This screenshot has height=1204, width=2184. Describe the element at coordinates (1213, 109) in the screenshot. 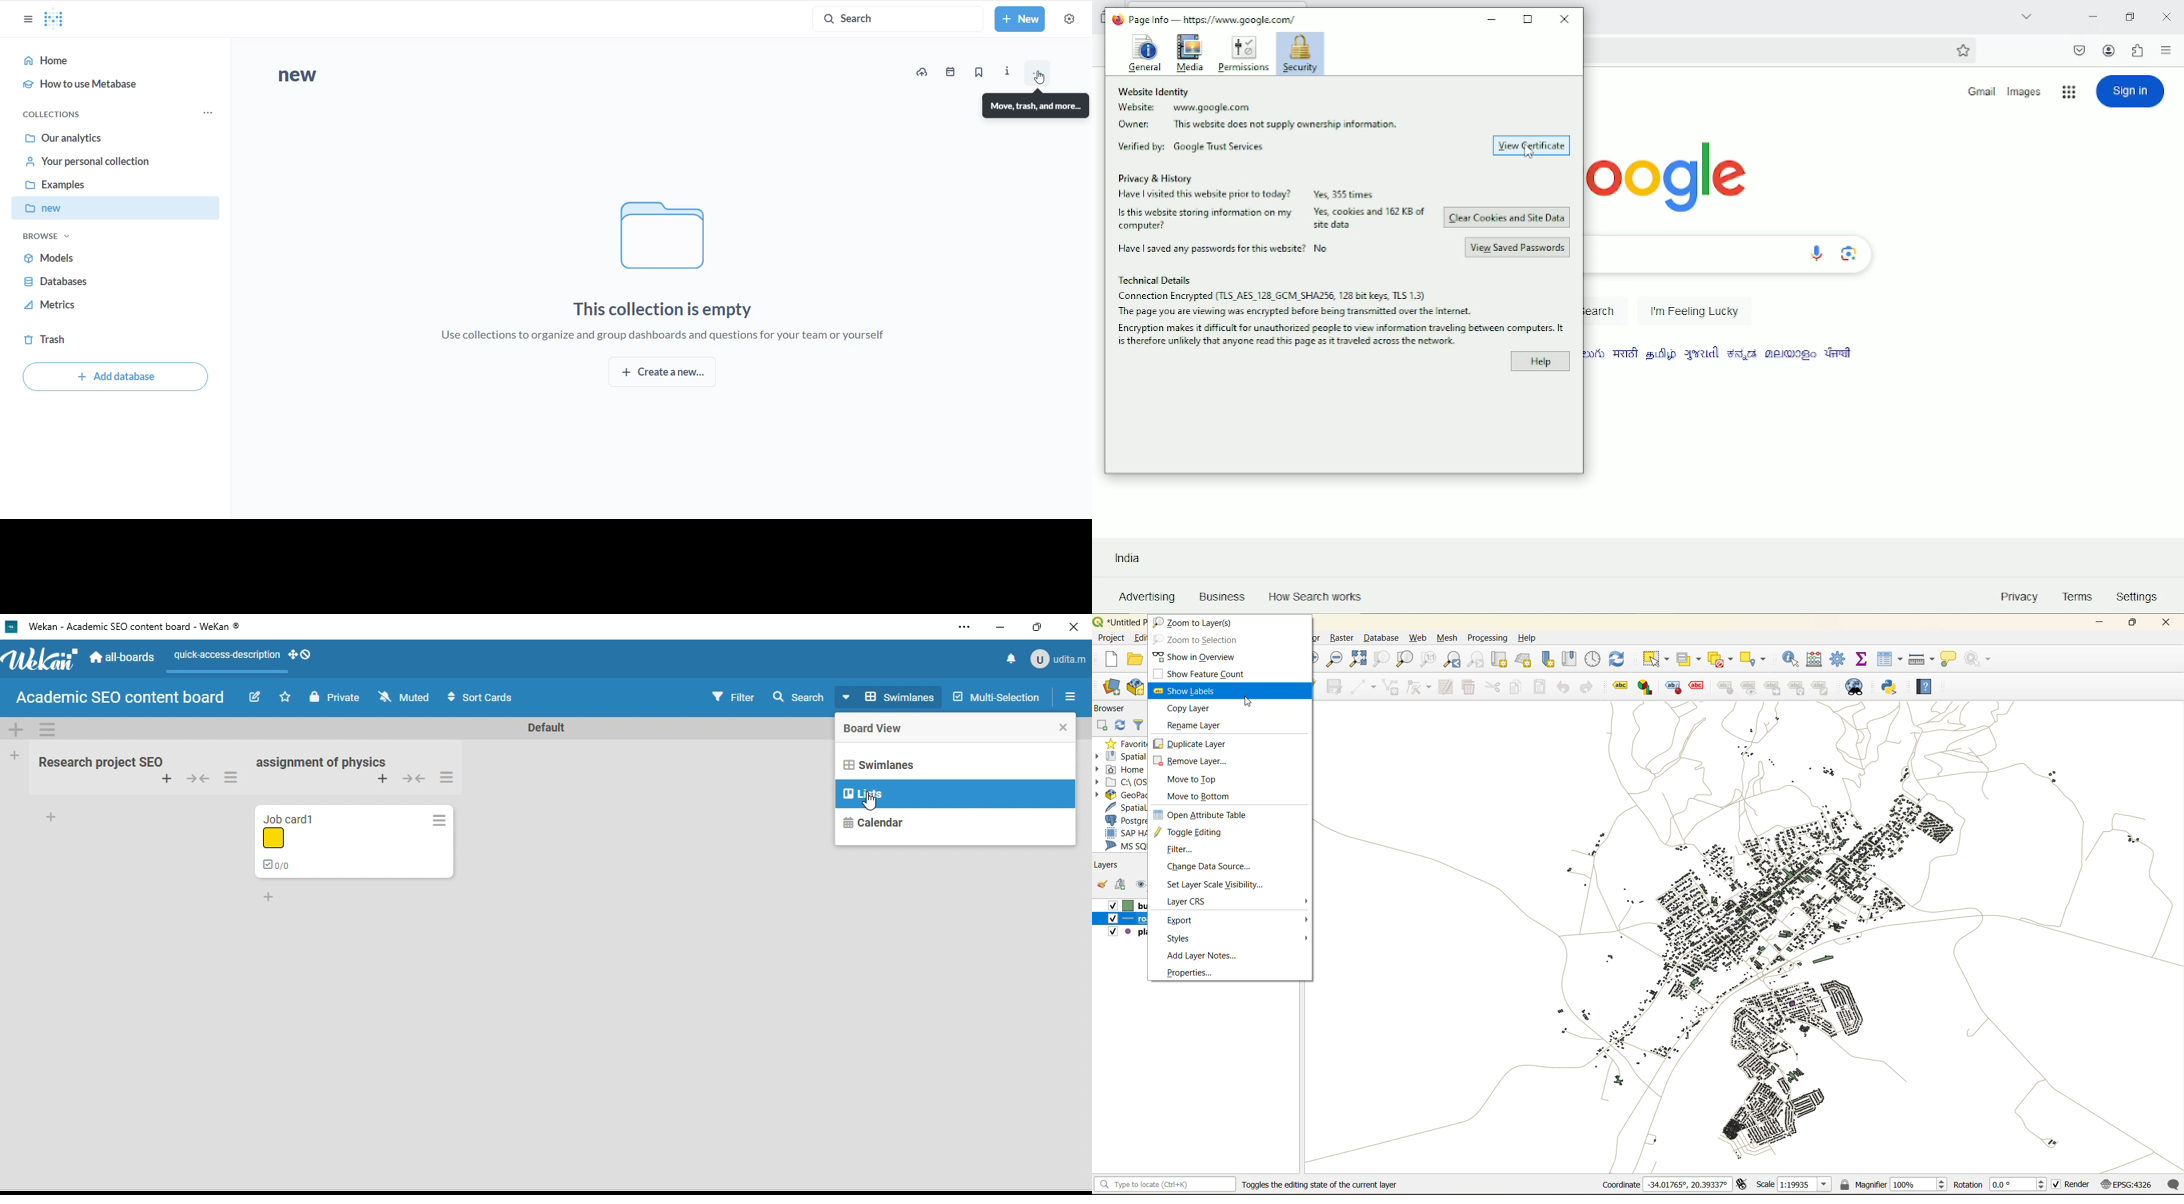

I see `www.google.com` at that location.